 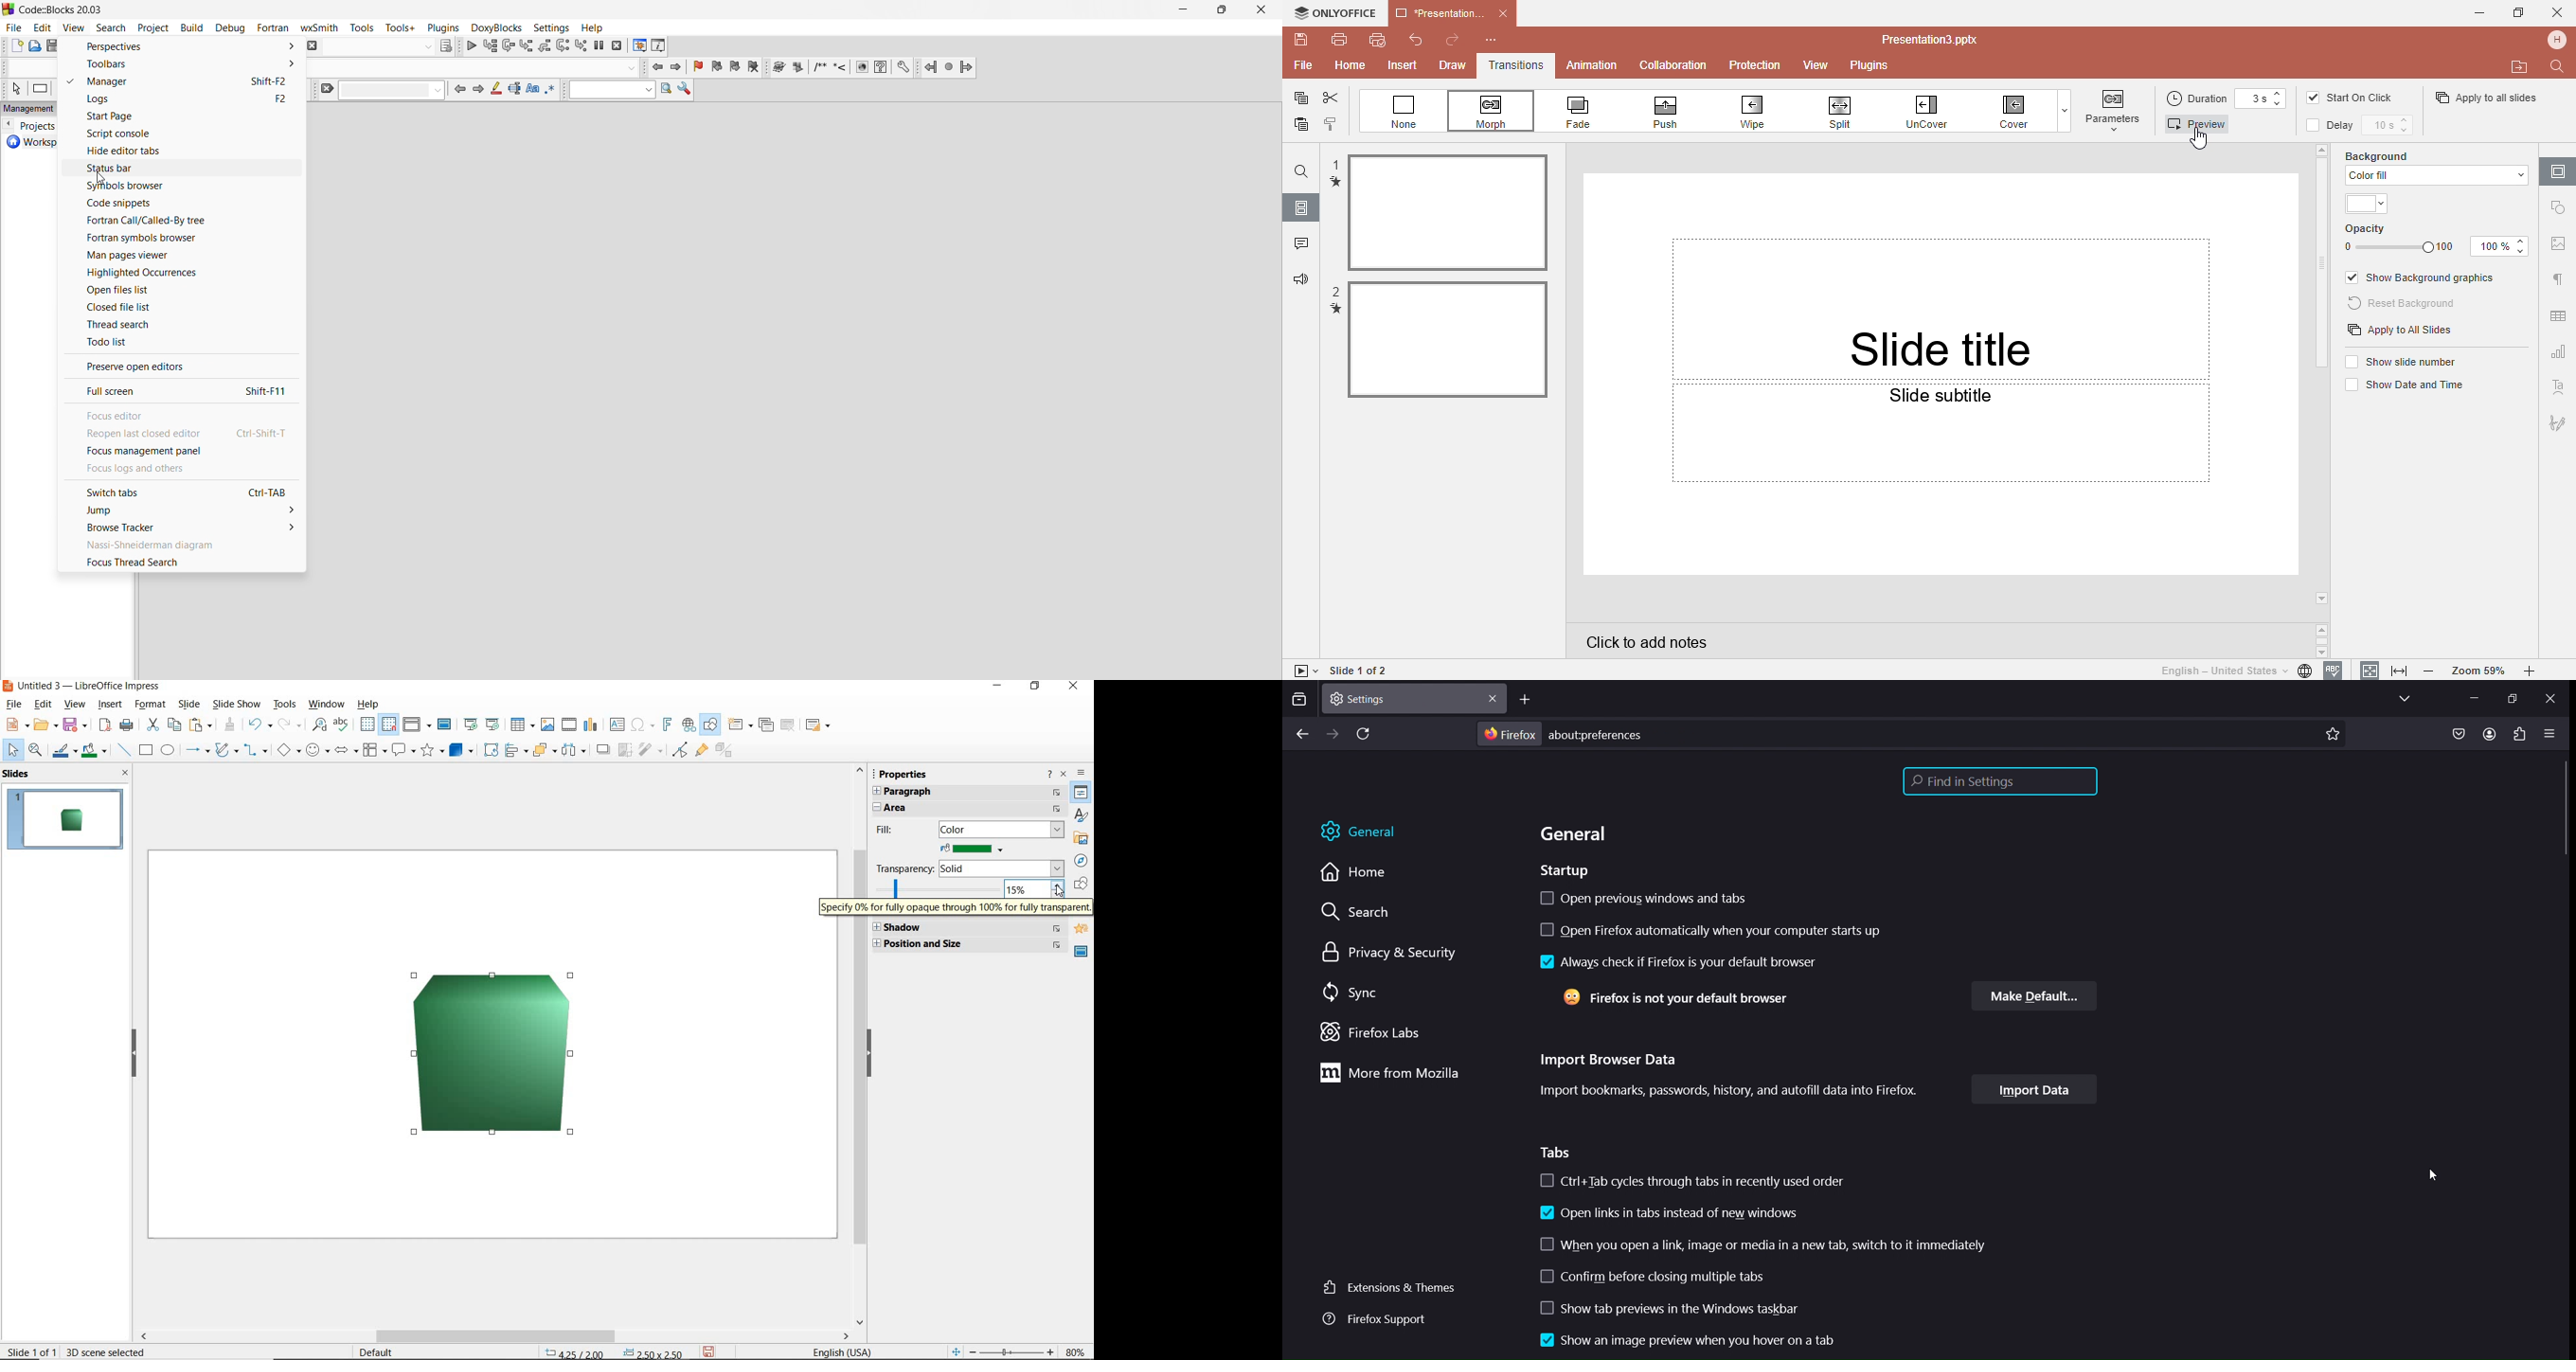 What do you see at coordinates (375, 750) in the screenshot?
I see `flowchart` at bounding box center [375, 750].